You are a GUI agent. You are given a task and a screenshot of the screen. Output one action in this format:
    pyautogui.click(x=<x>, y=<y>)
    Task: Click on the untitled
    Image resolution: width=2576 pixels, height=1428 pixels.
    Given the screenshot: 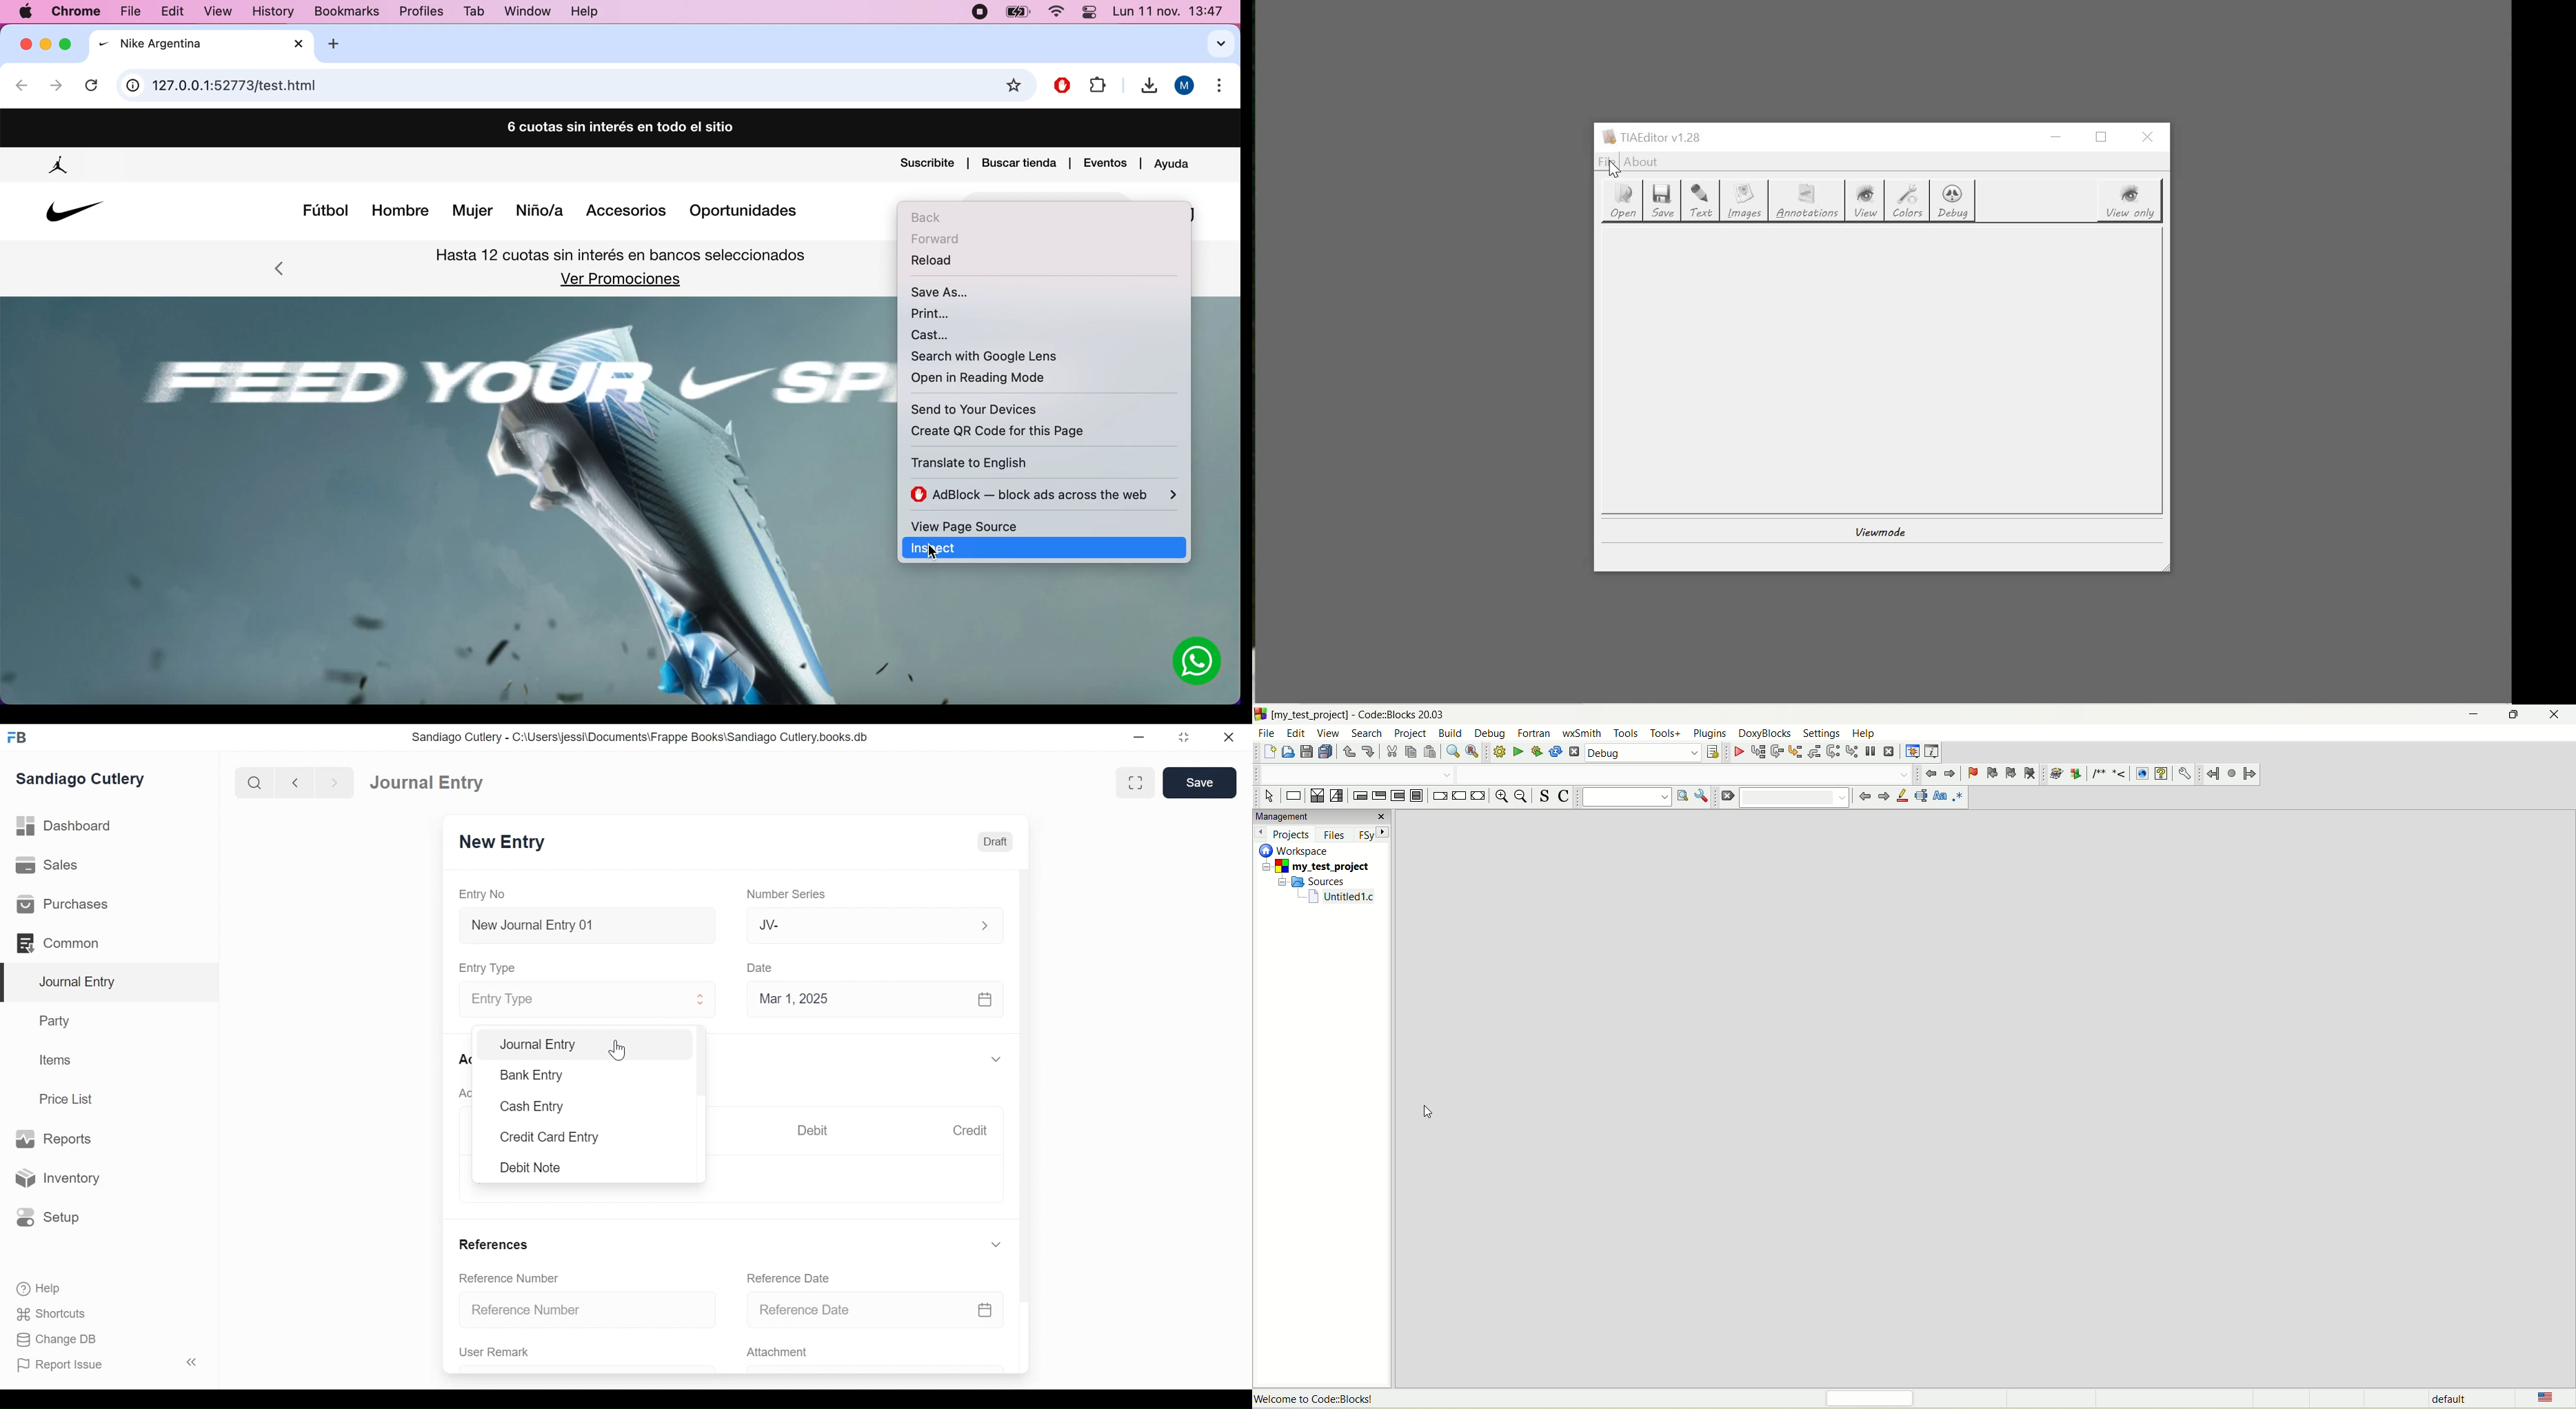 What is the action you would take?
    pyautogui.click(x=1340, y=898)
    